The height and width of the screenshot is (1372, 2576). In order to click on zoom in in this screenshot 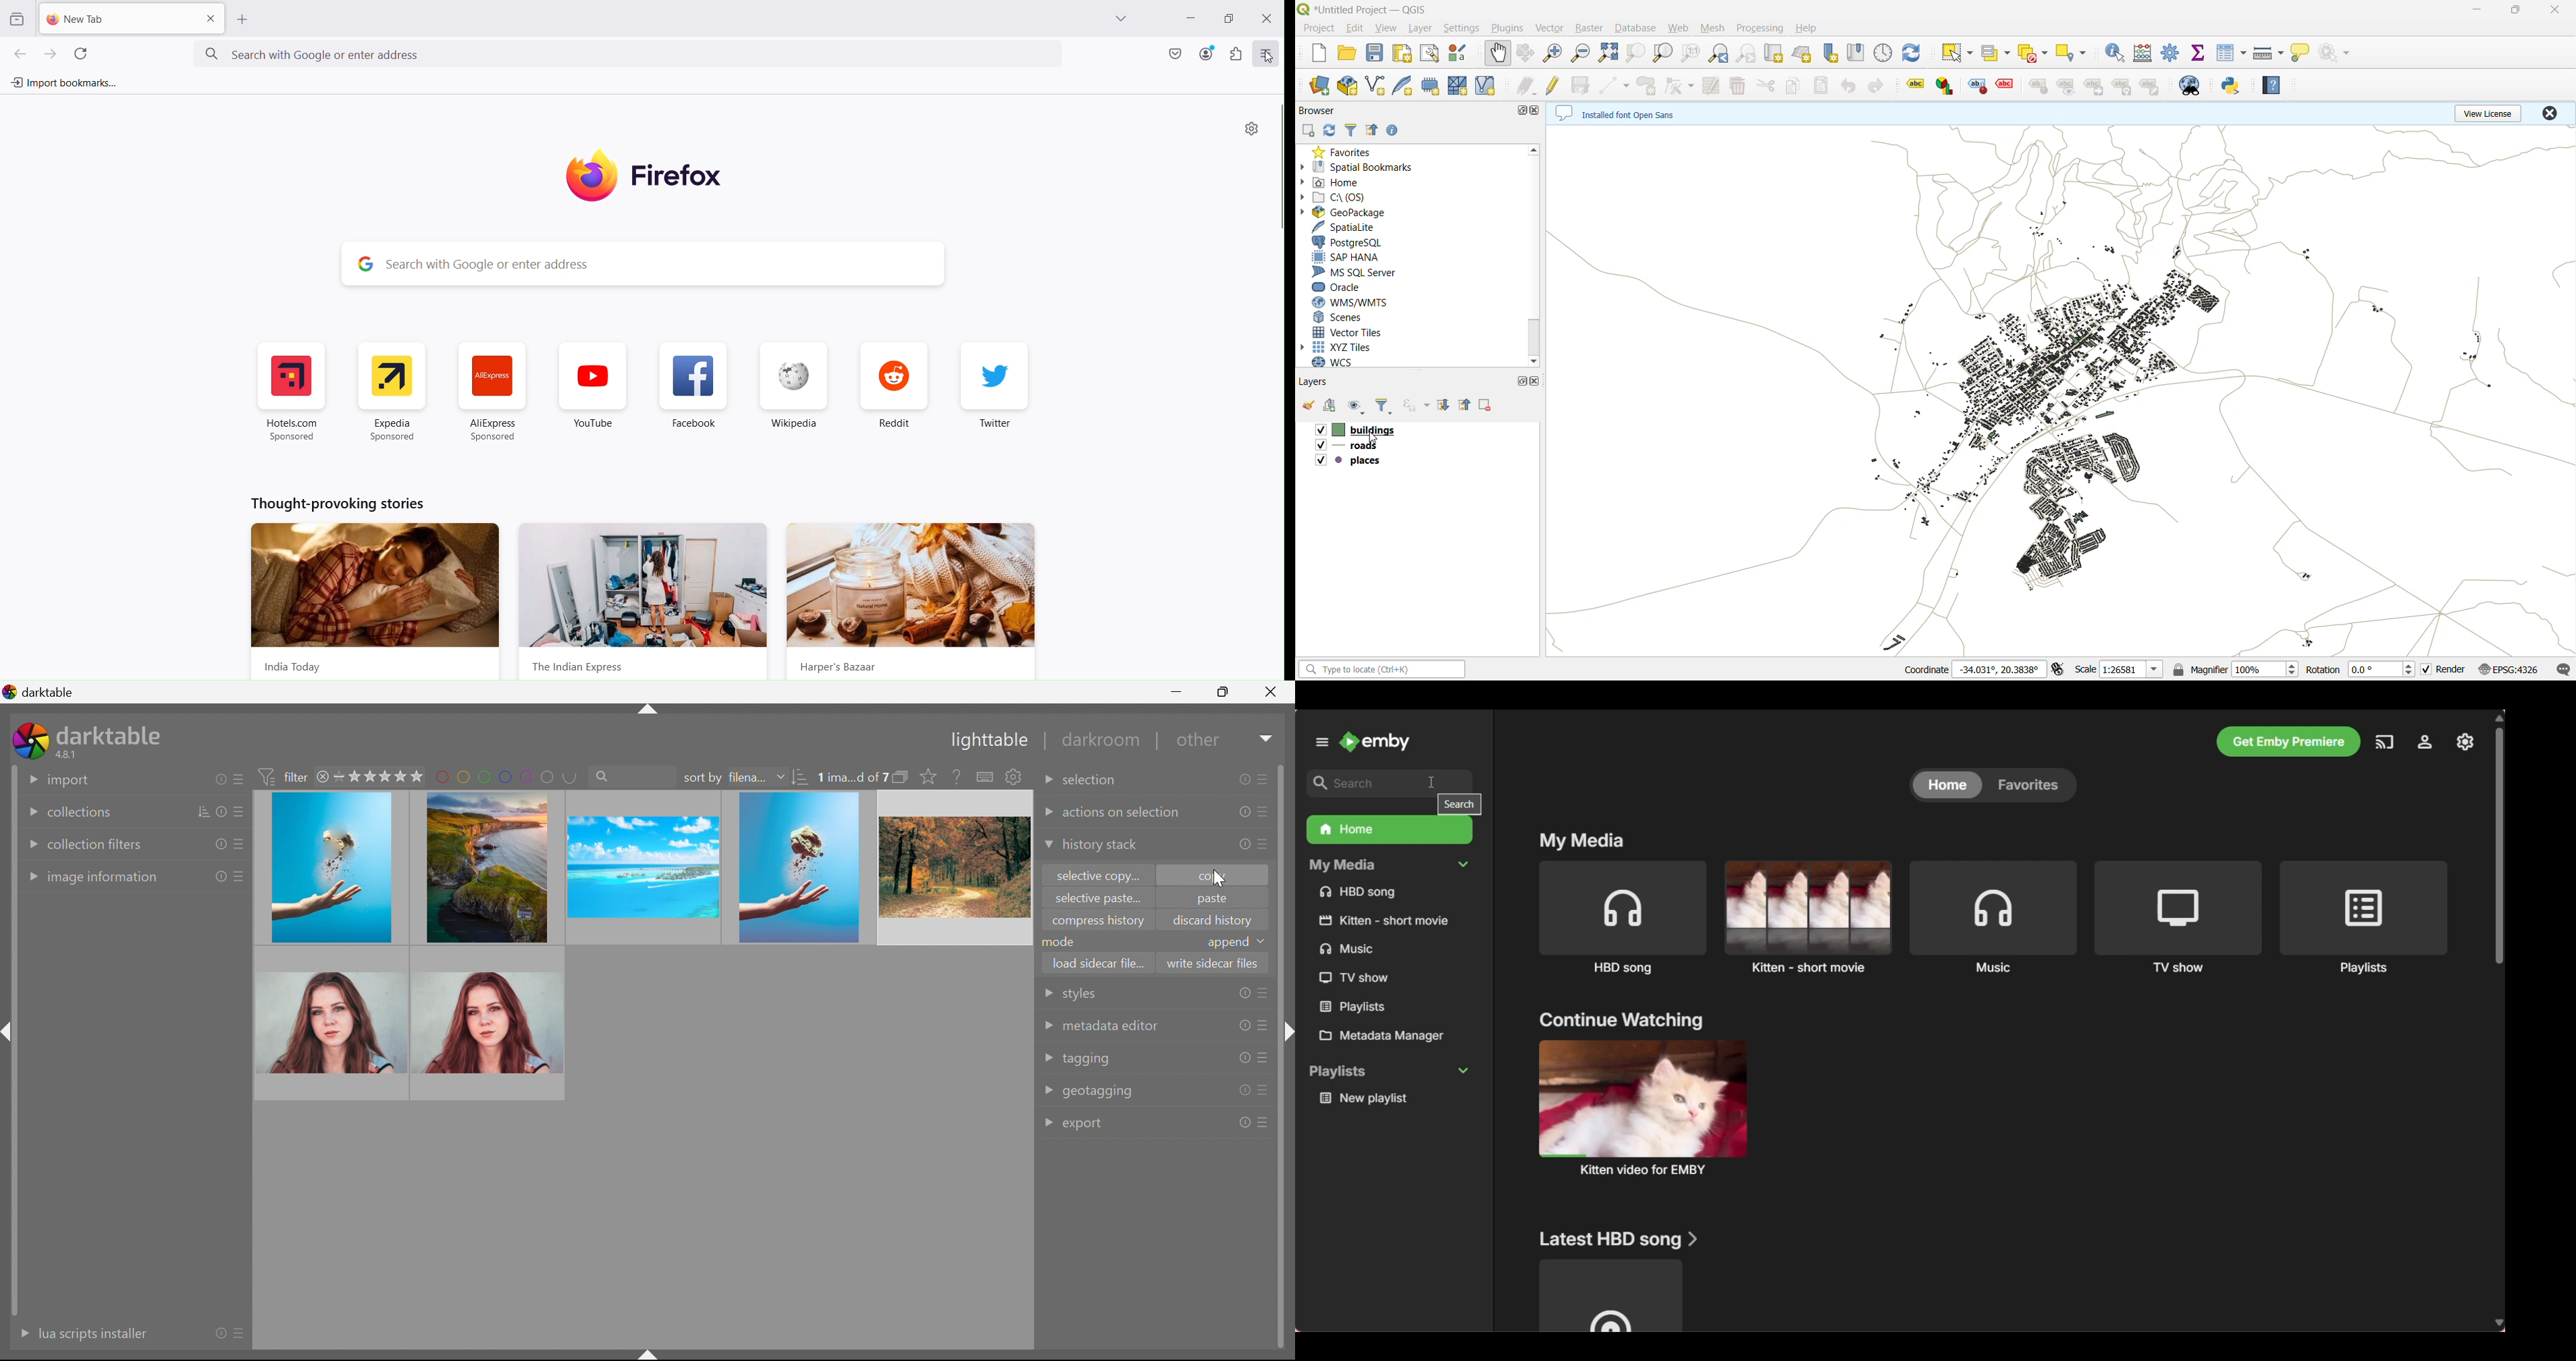, I will do `click(1553, 53)`.